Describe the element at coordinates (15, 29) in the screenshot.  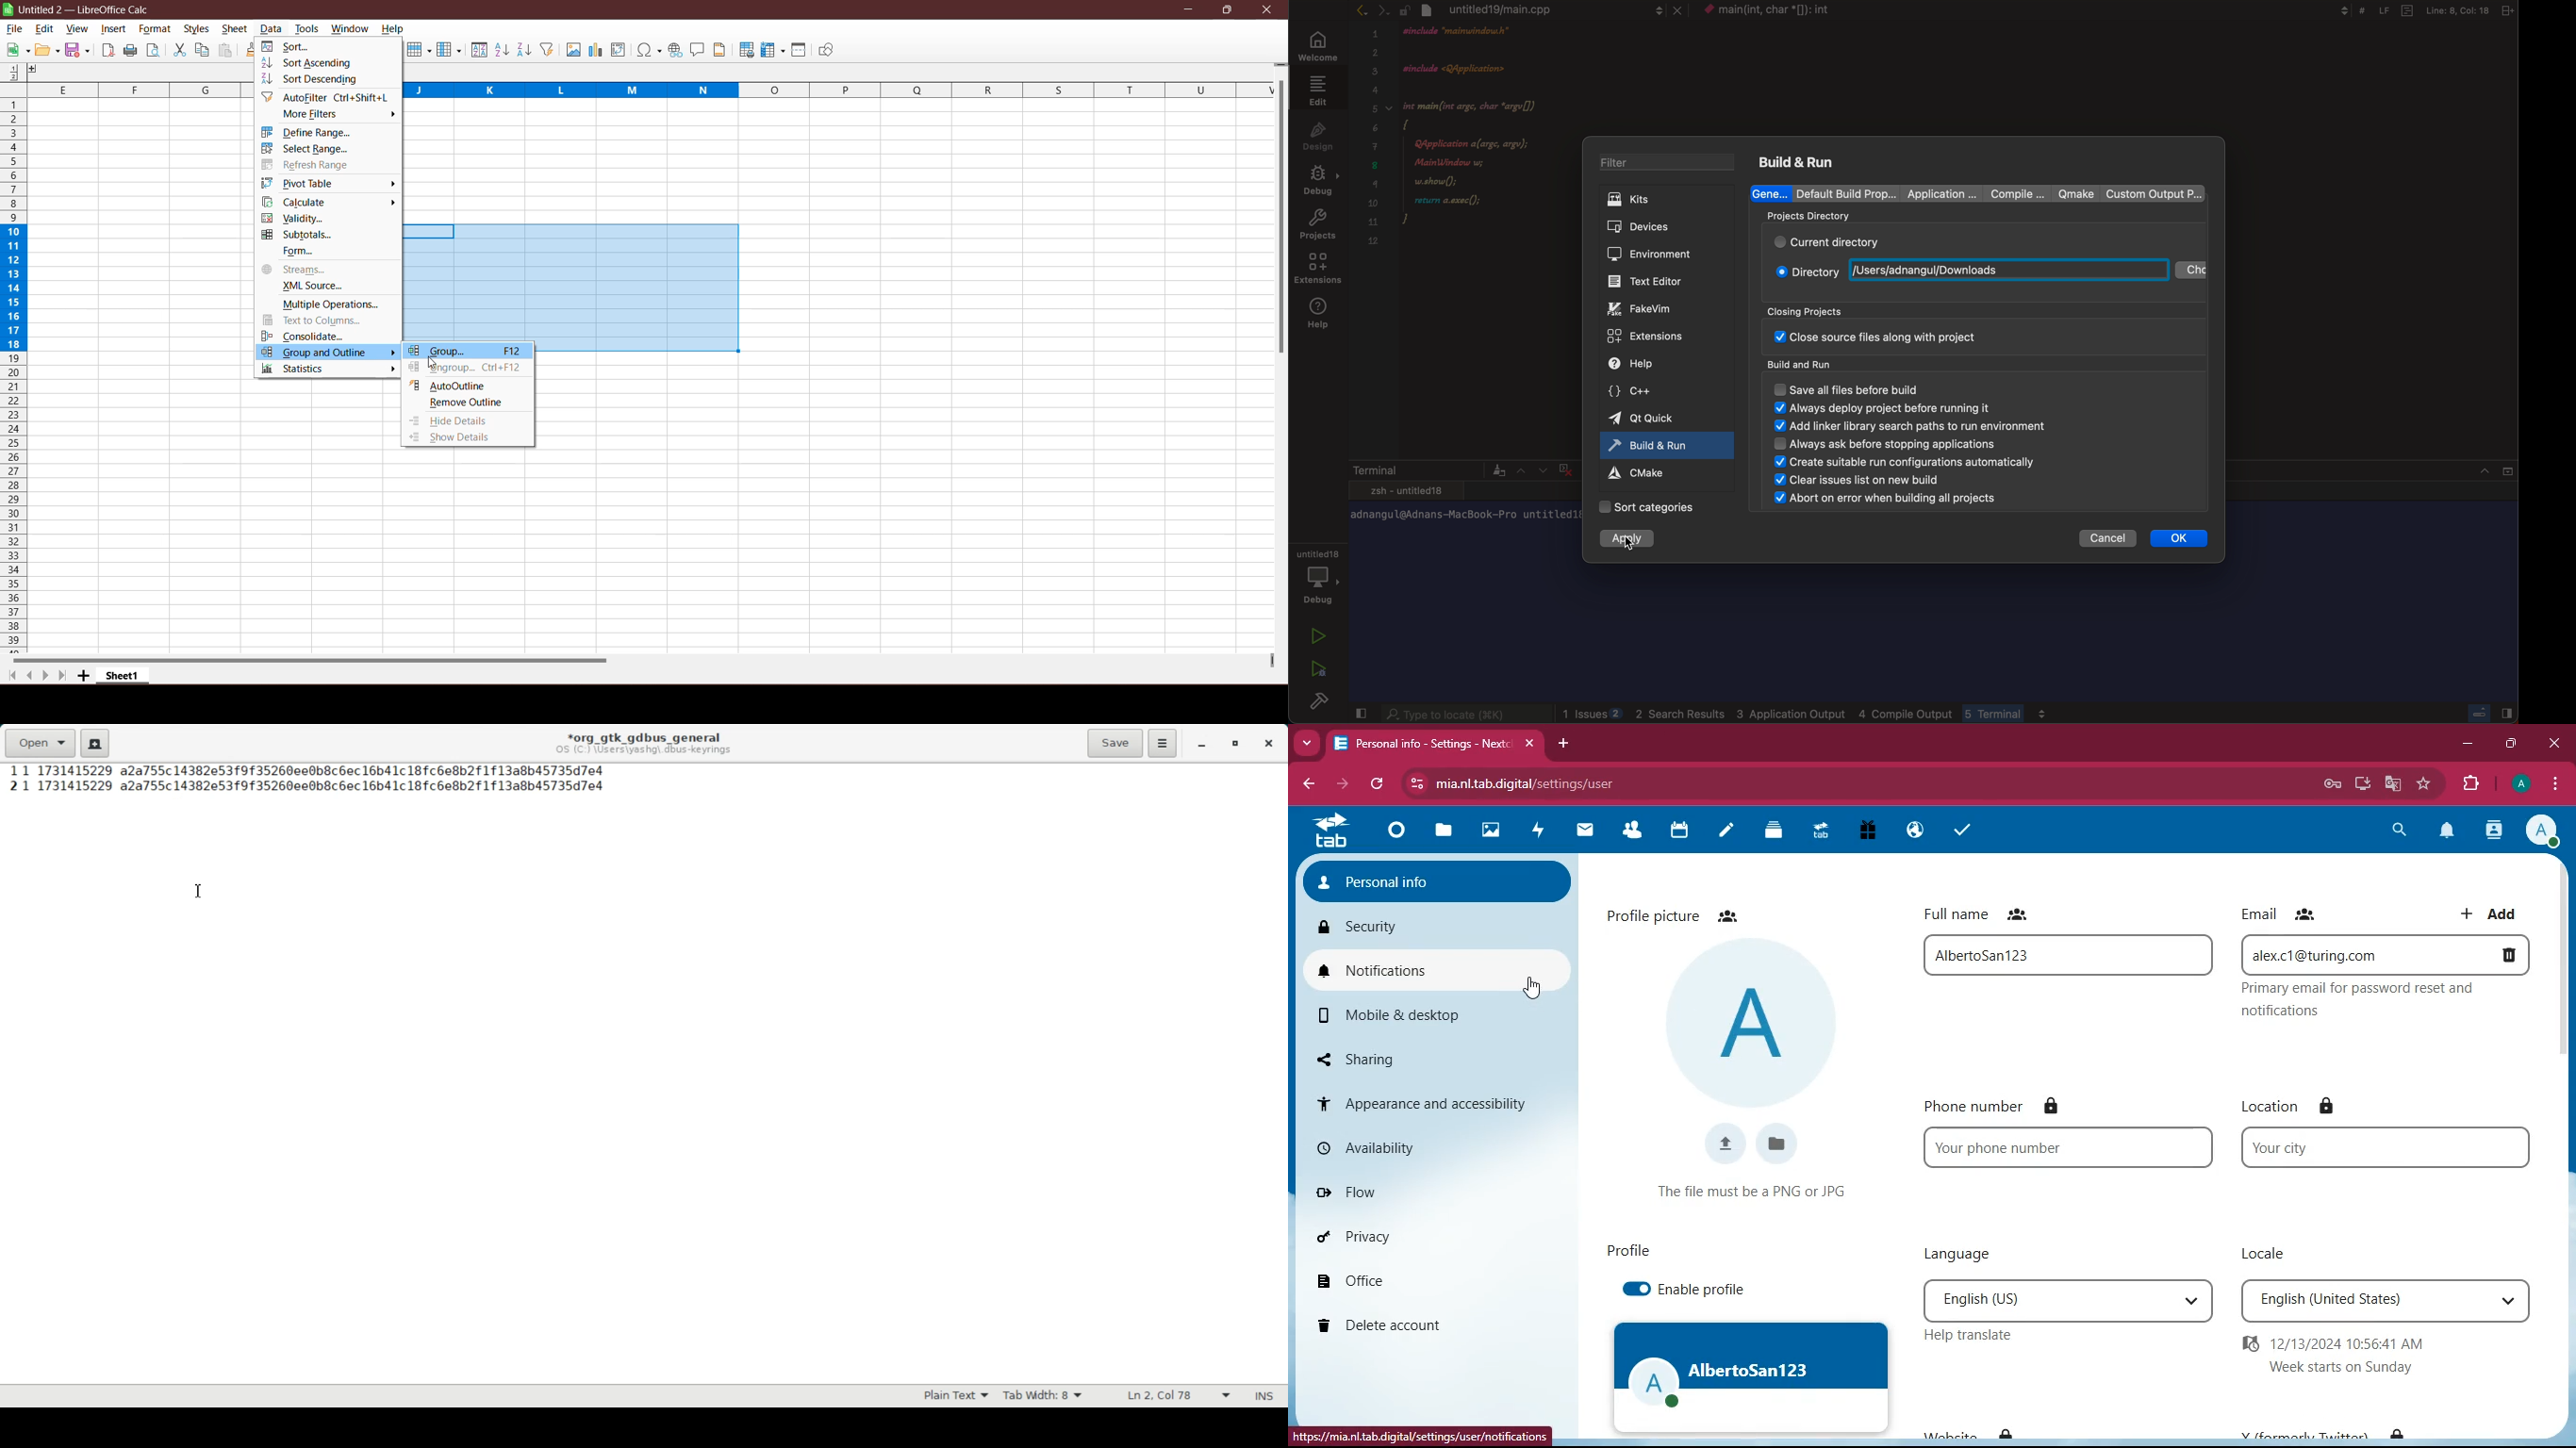
I see `File` at that location.